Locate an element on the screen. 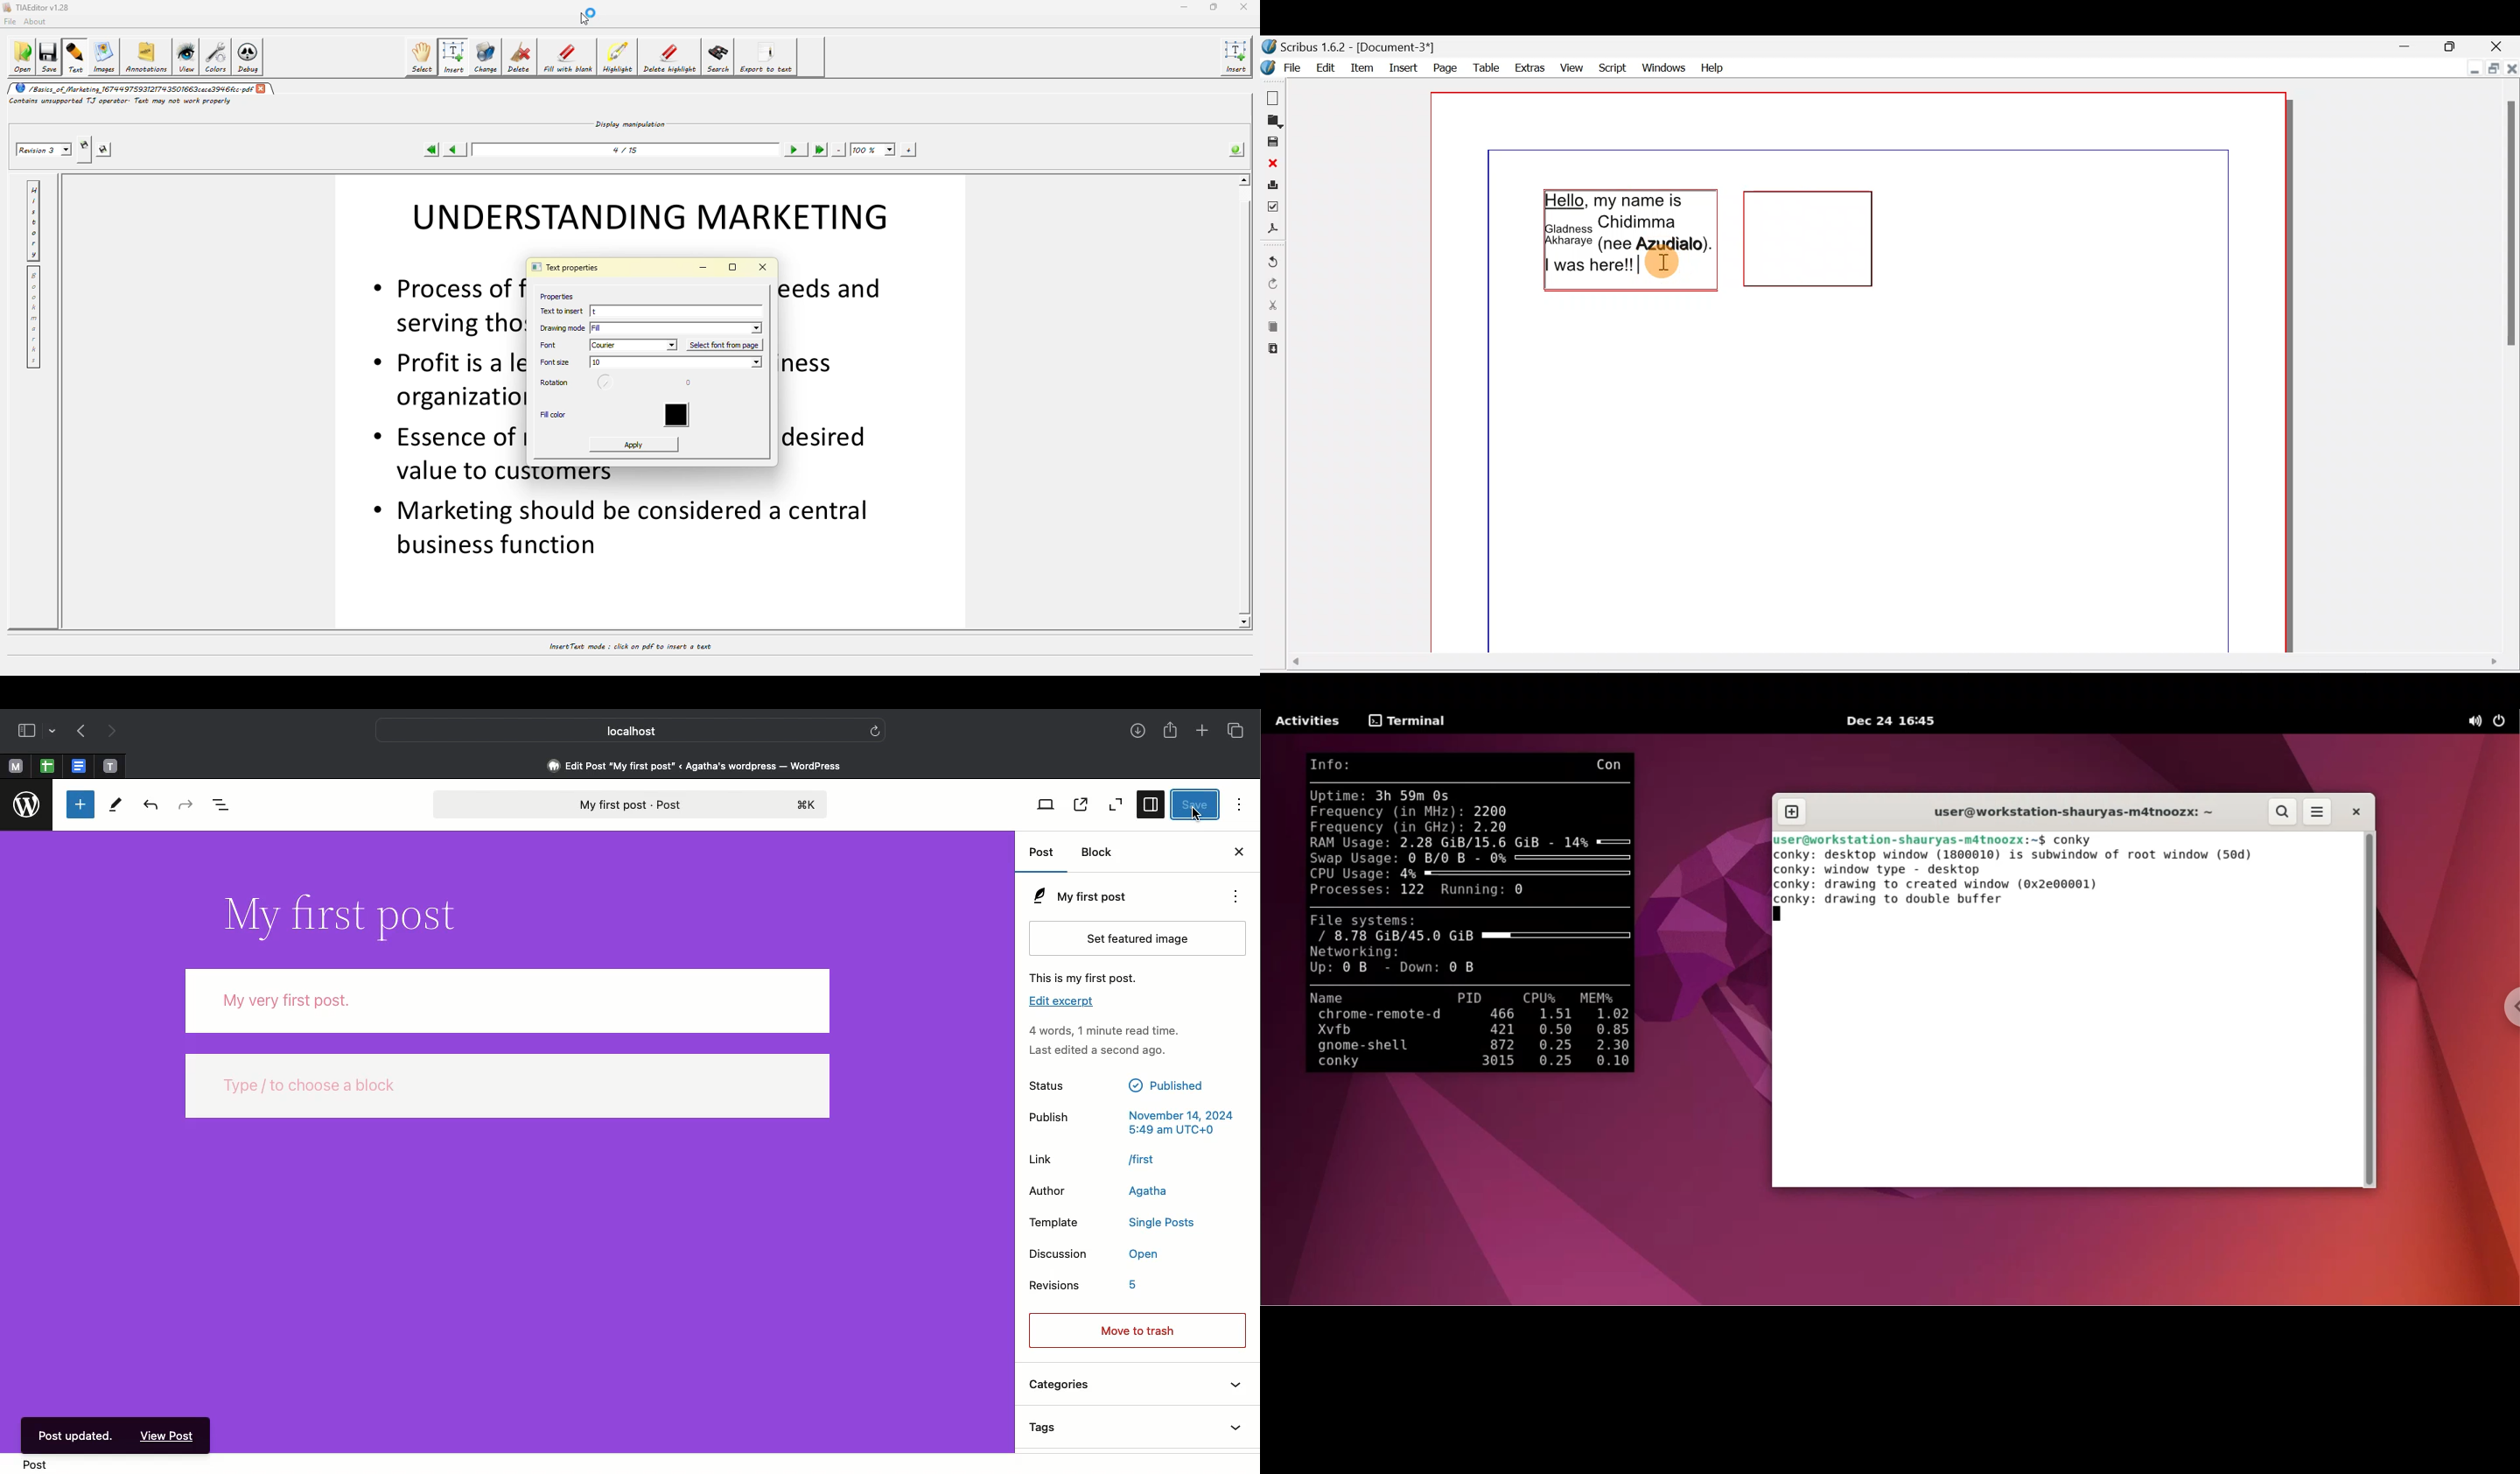  Zoom out is located at coordinates (1116, 806).